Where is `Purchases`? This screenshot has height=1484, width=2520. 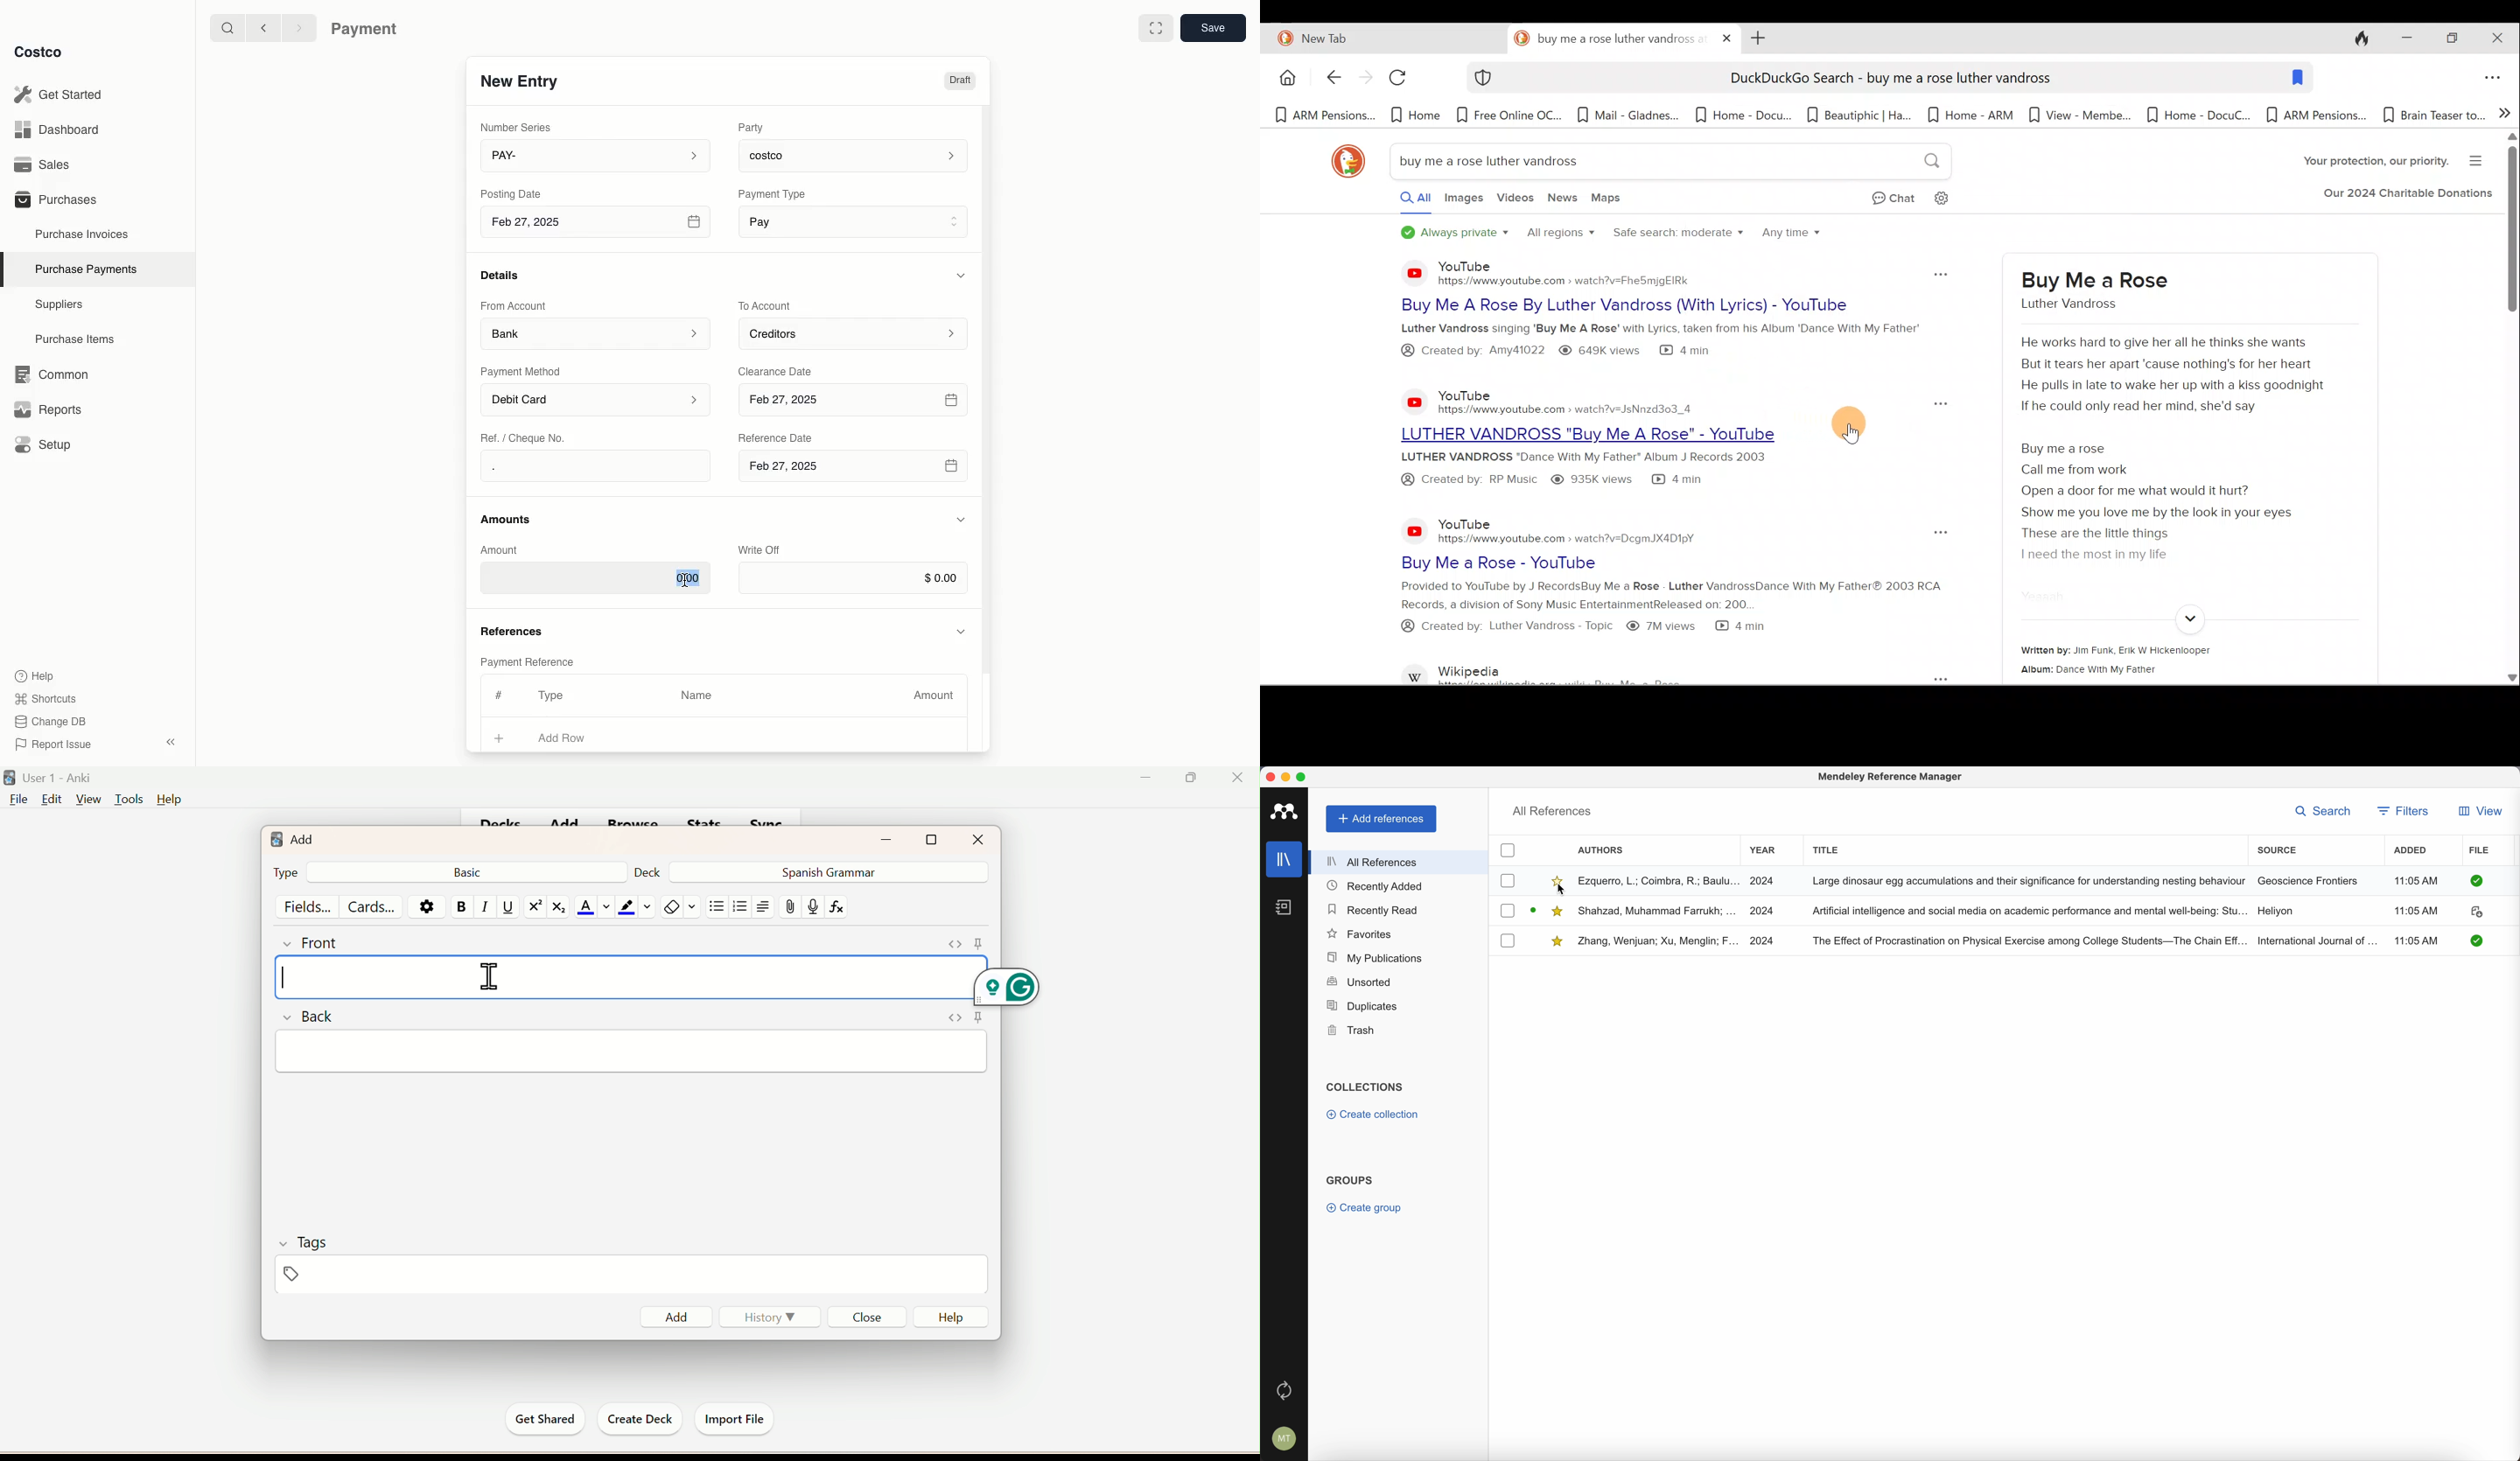 Purchases is located at coordinates (55, 199).